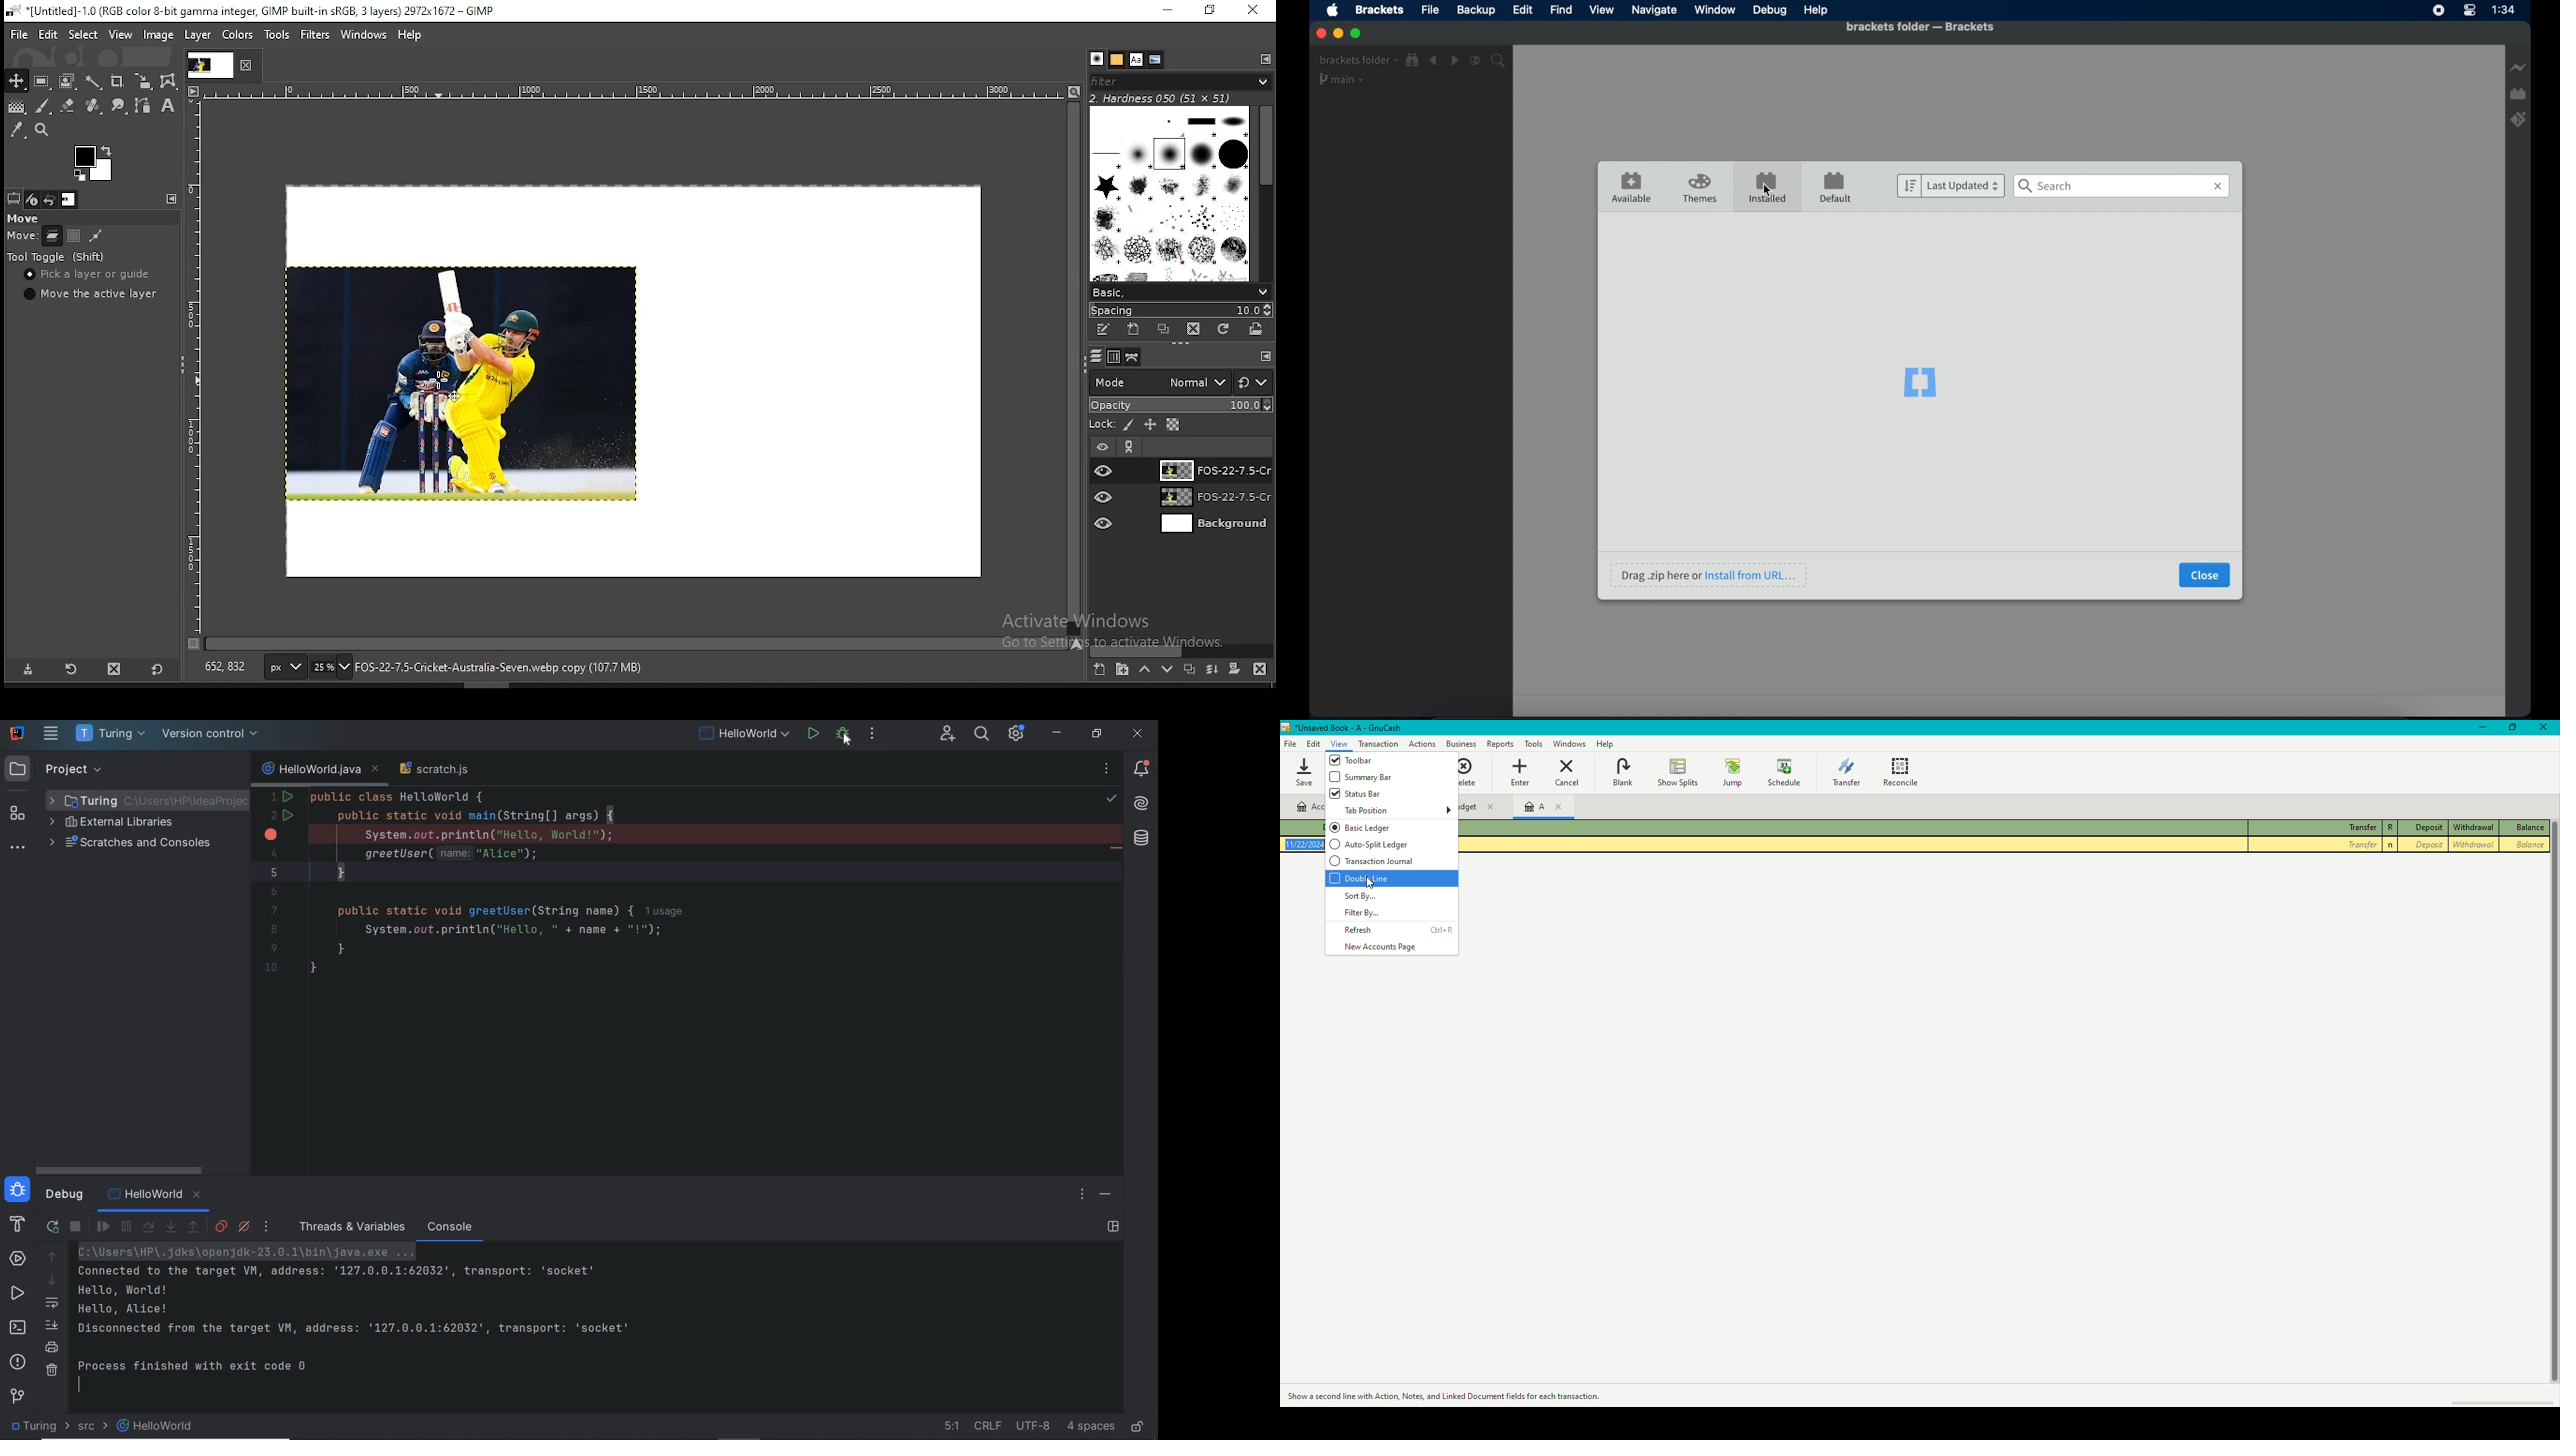 The image size is (2576, 1456). Describe the element at coordinates (1898, 27) in the screenshot. I see `Brackets folder - Brackets` at that location.